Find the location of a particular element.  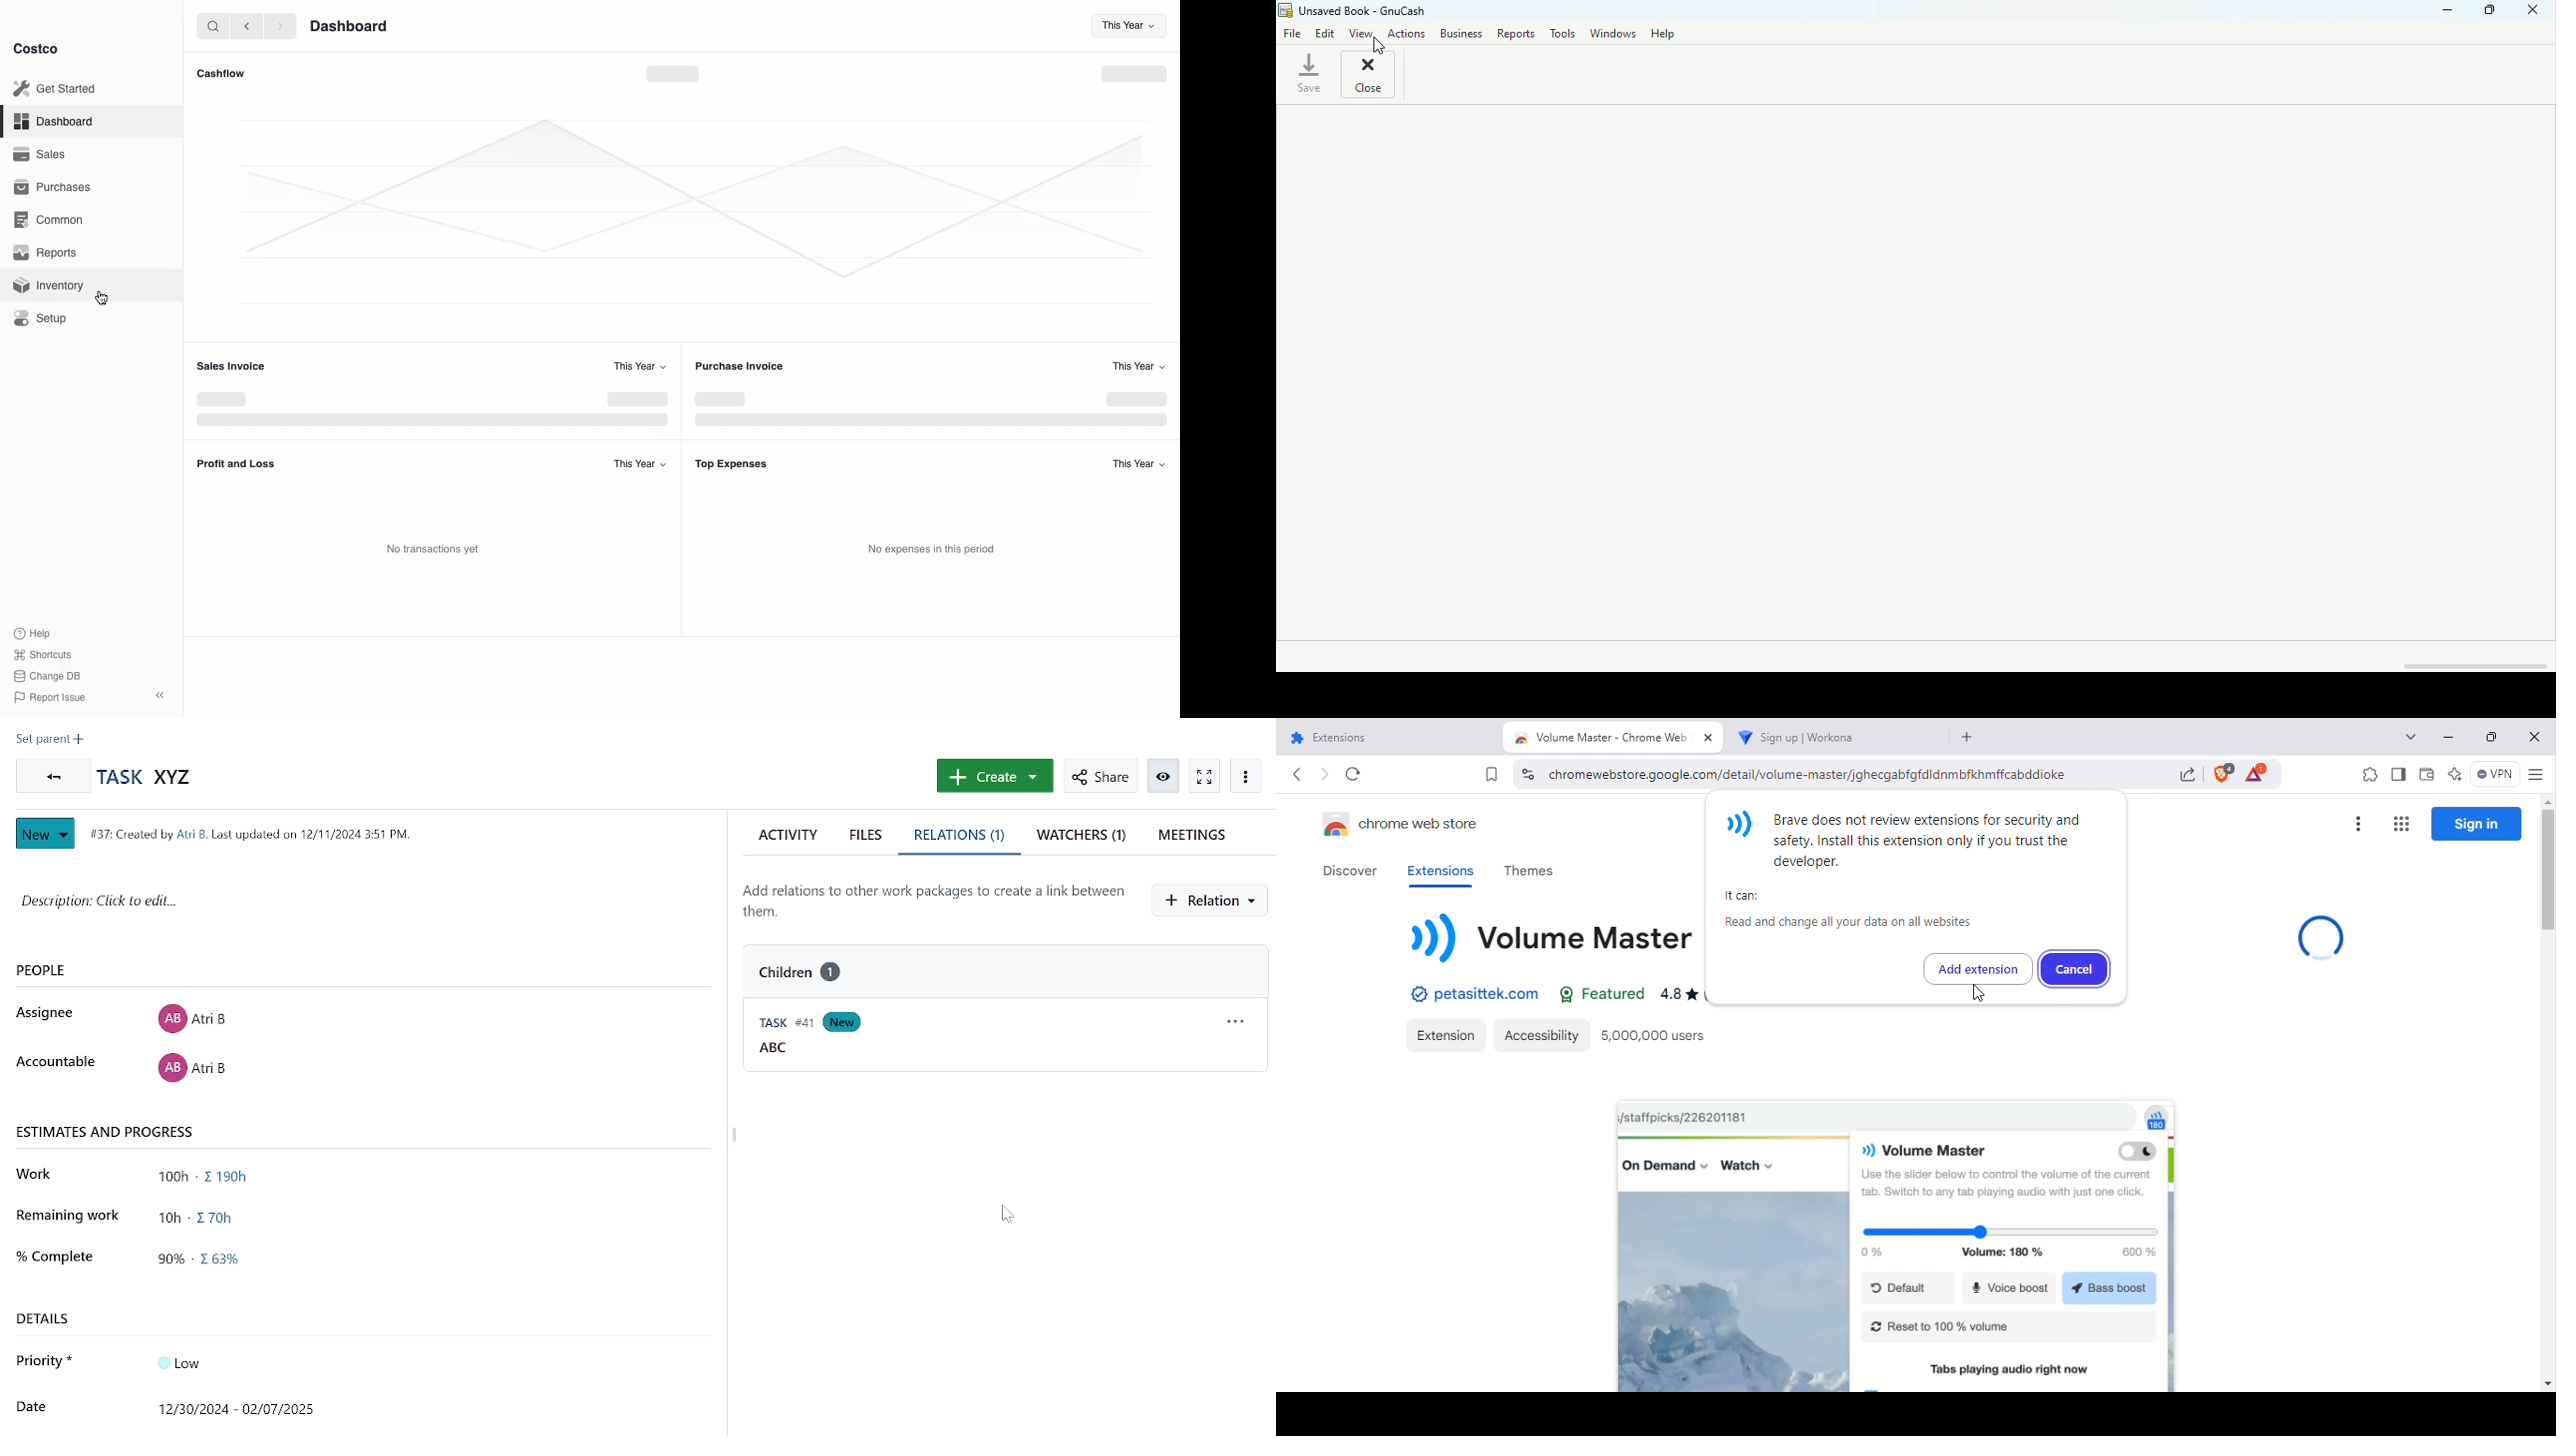

view is located at coordinates (1363, 34).